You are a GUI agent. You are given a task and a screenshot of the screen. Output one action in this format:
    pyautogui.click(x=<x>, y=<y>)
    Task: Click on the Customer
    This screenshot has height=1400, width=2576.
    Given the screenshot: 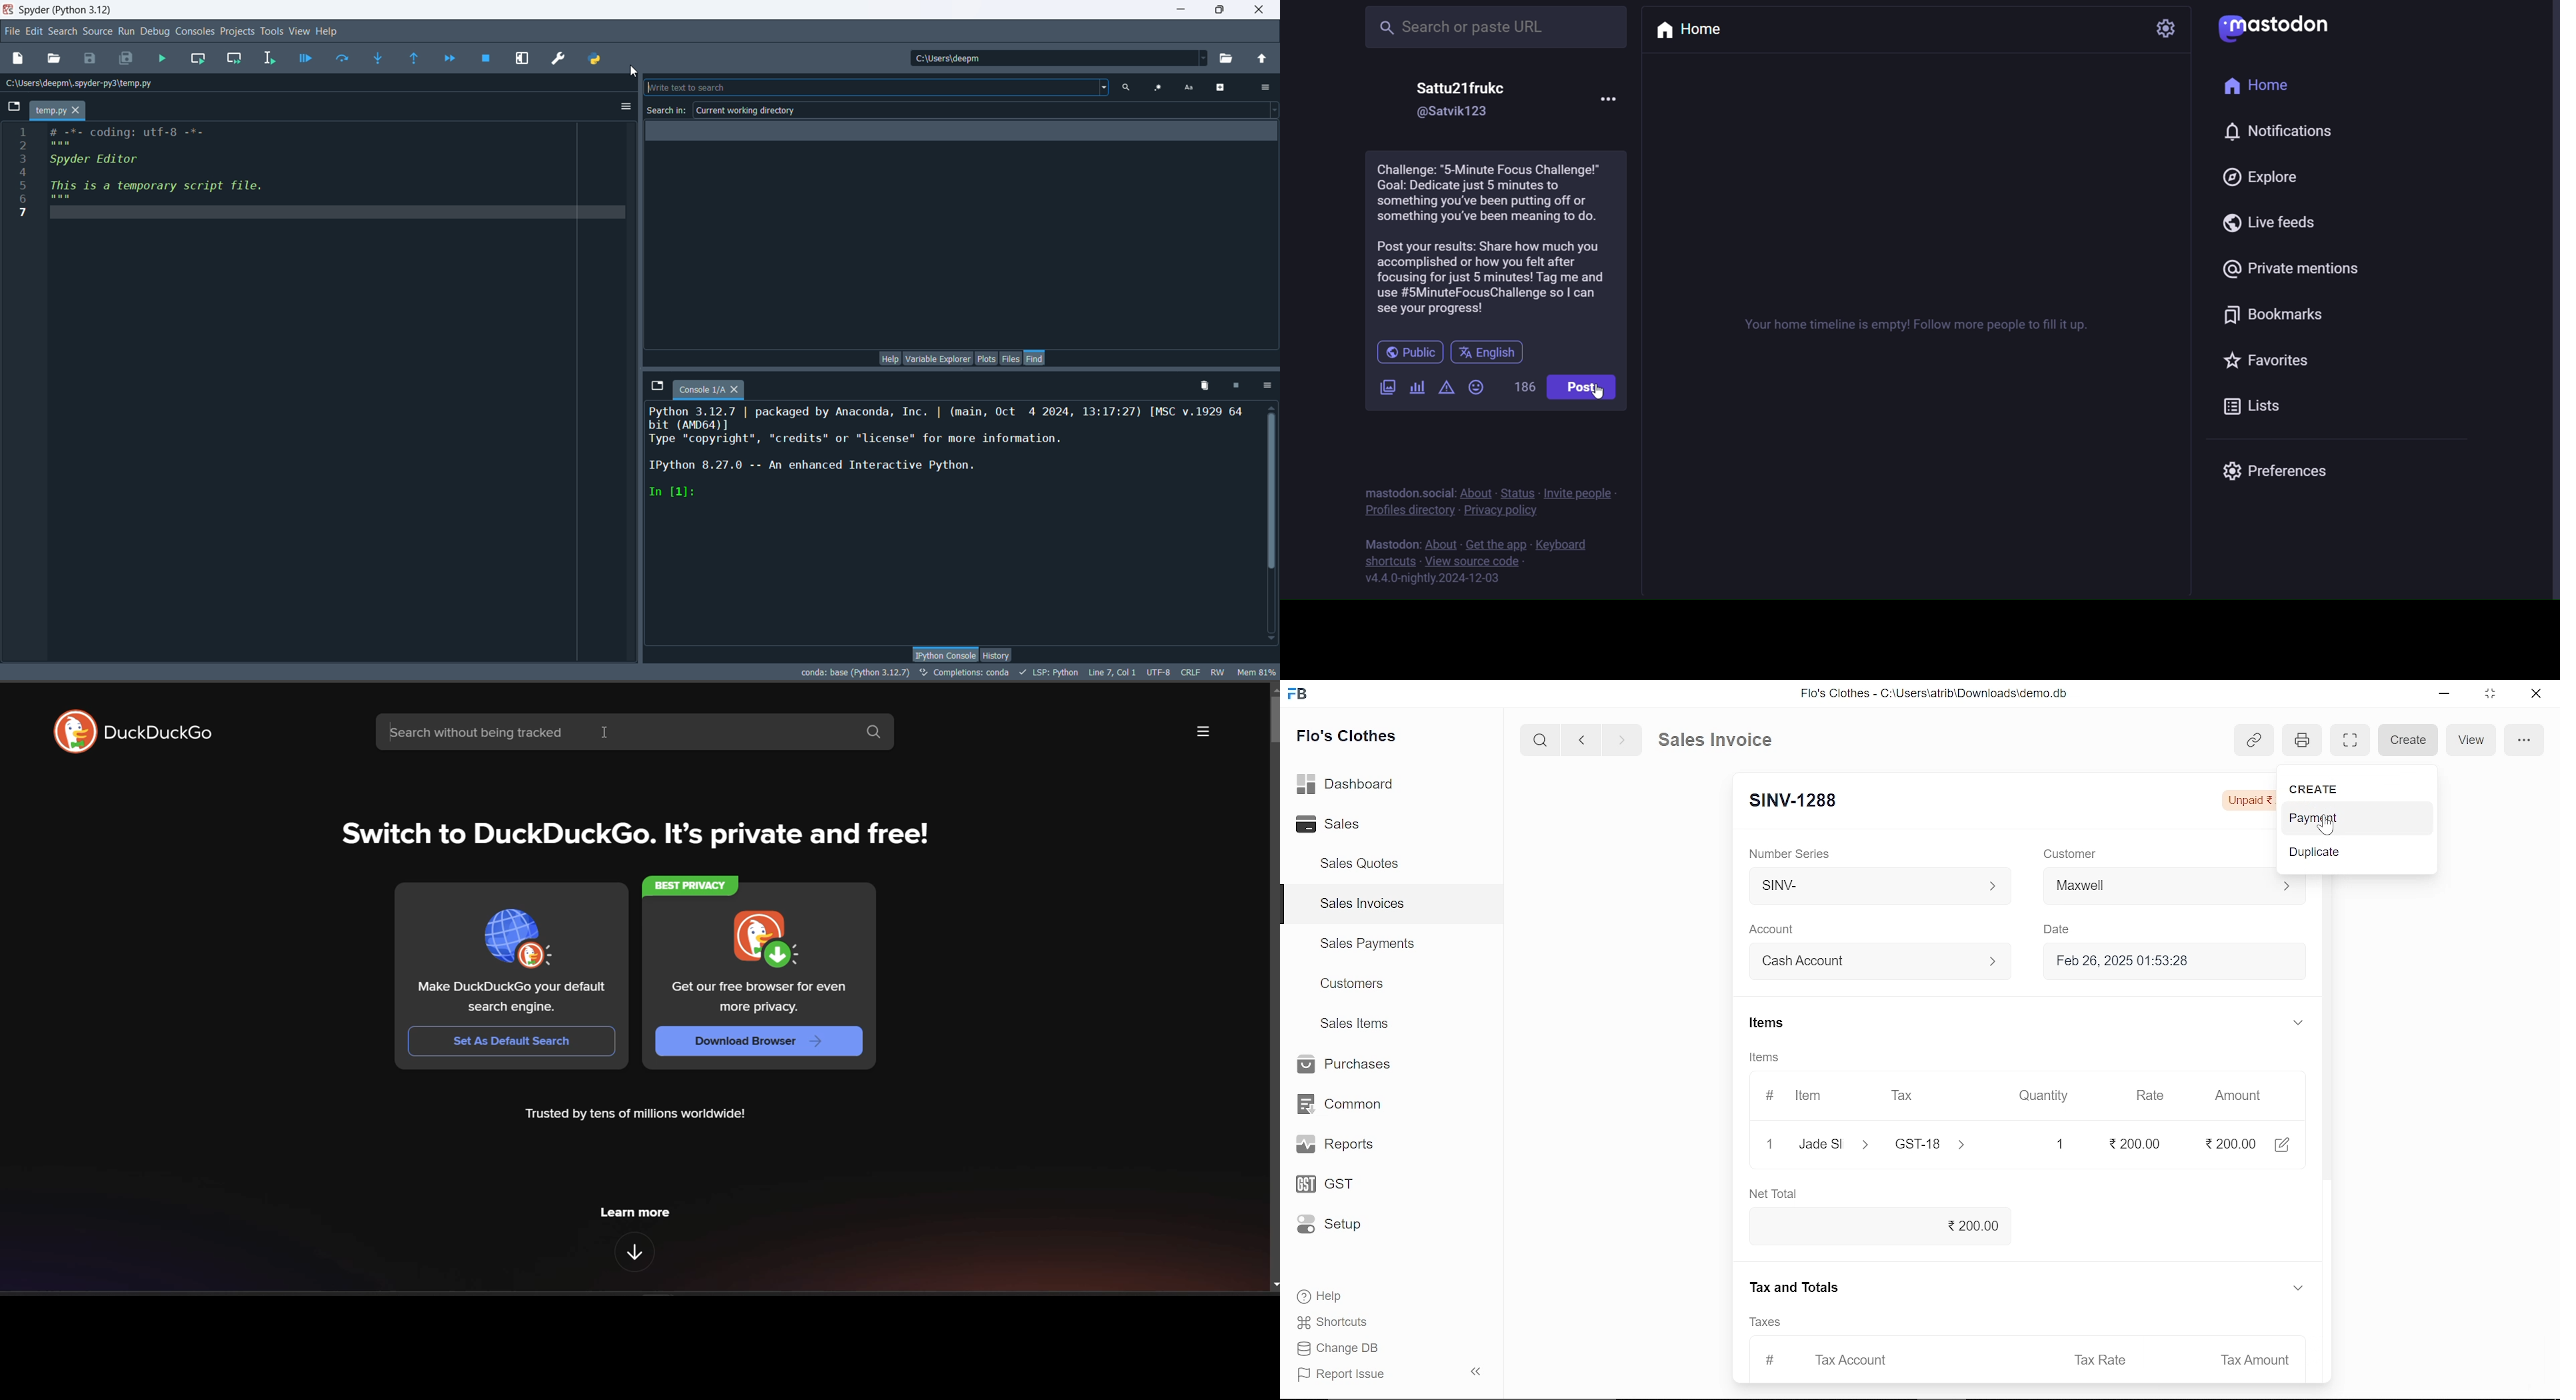 What is the action you would take?
    pyautogui.click(x=2176, y=889)
    